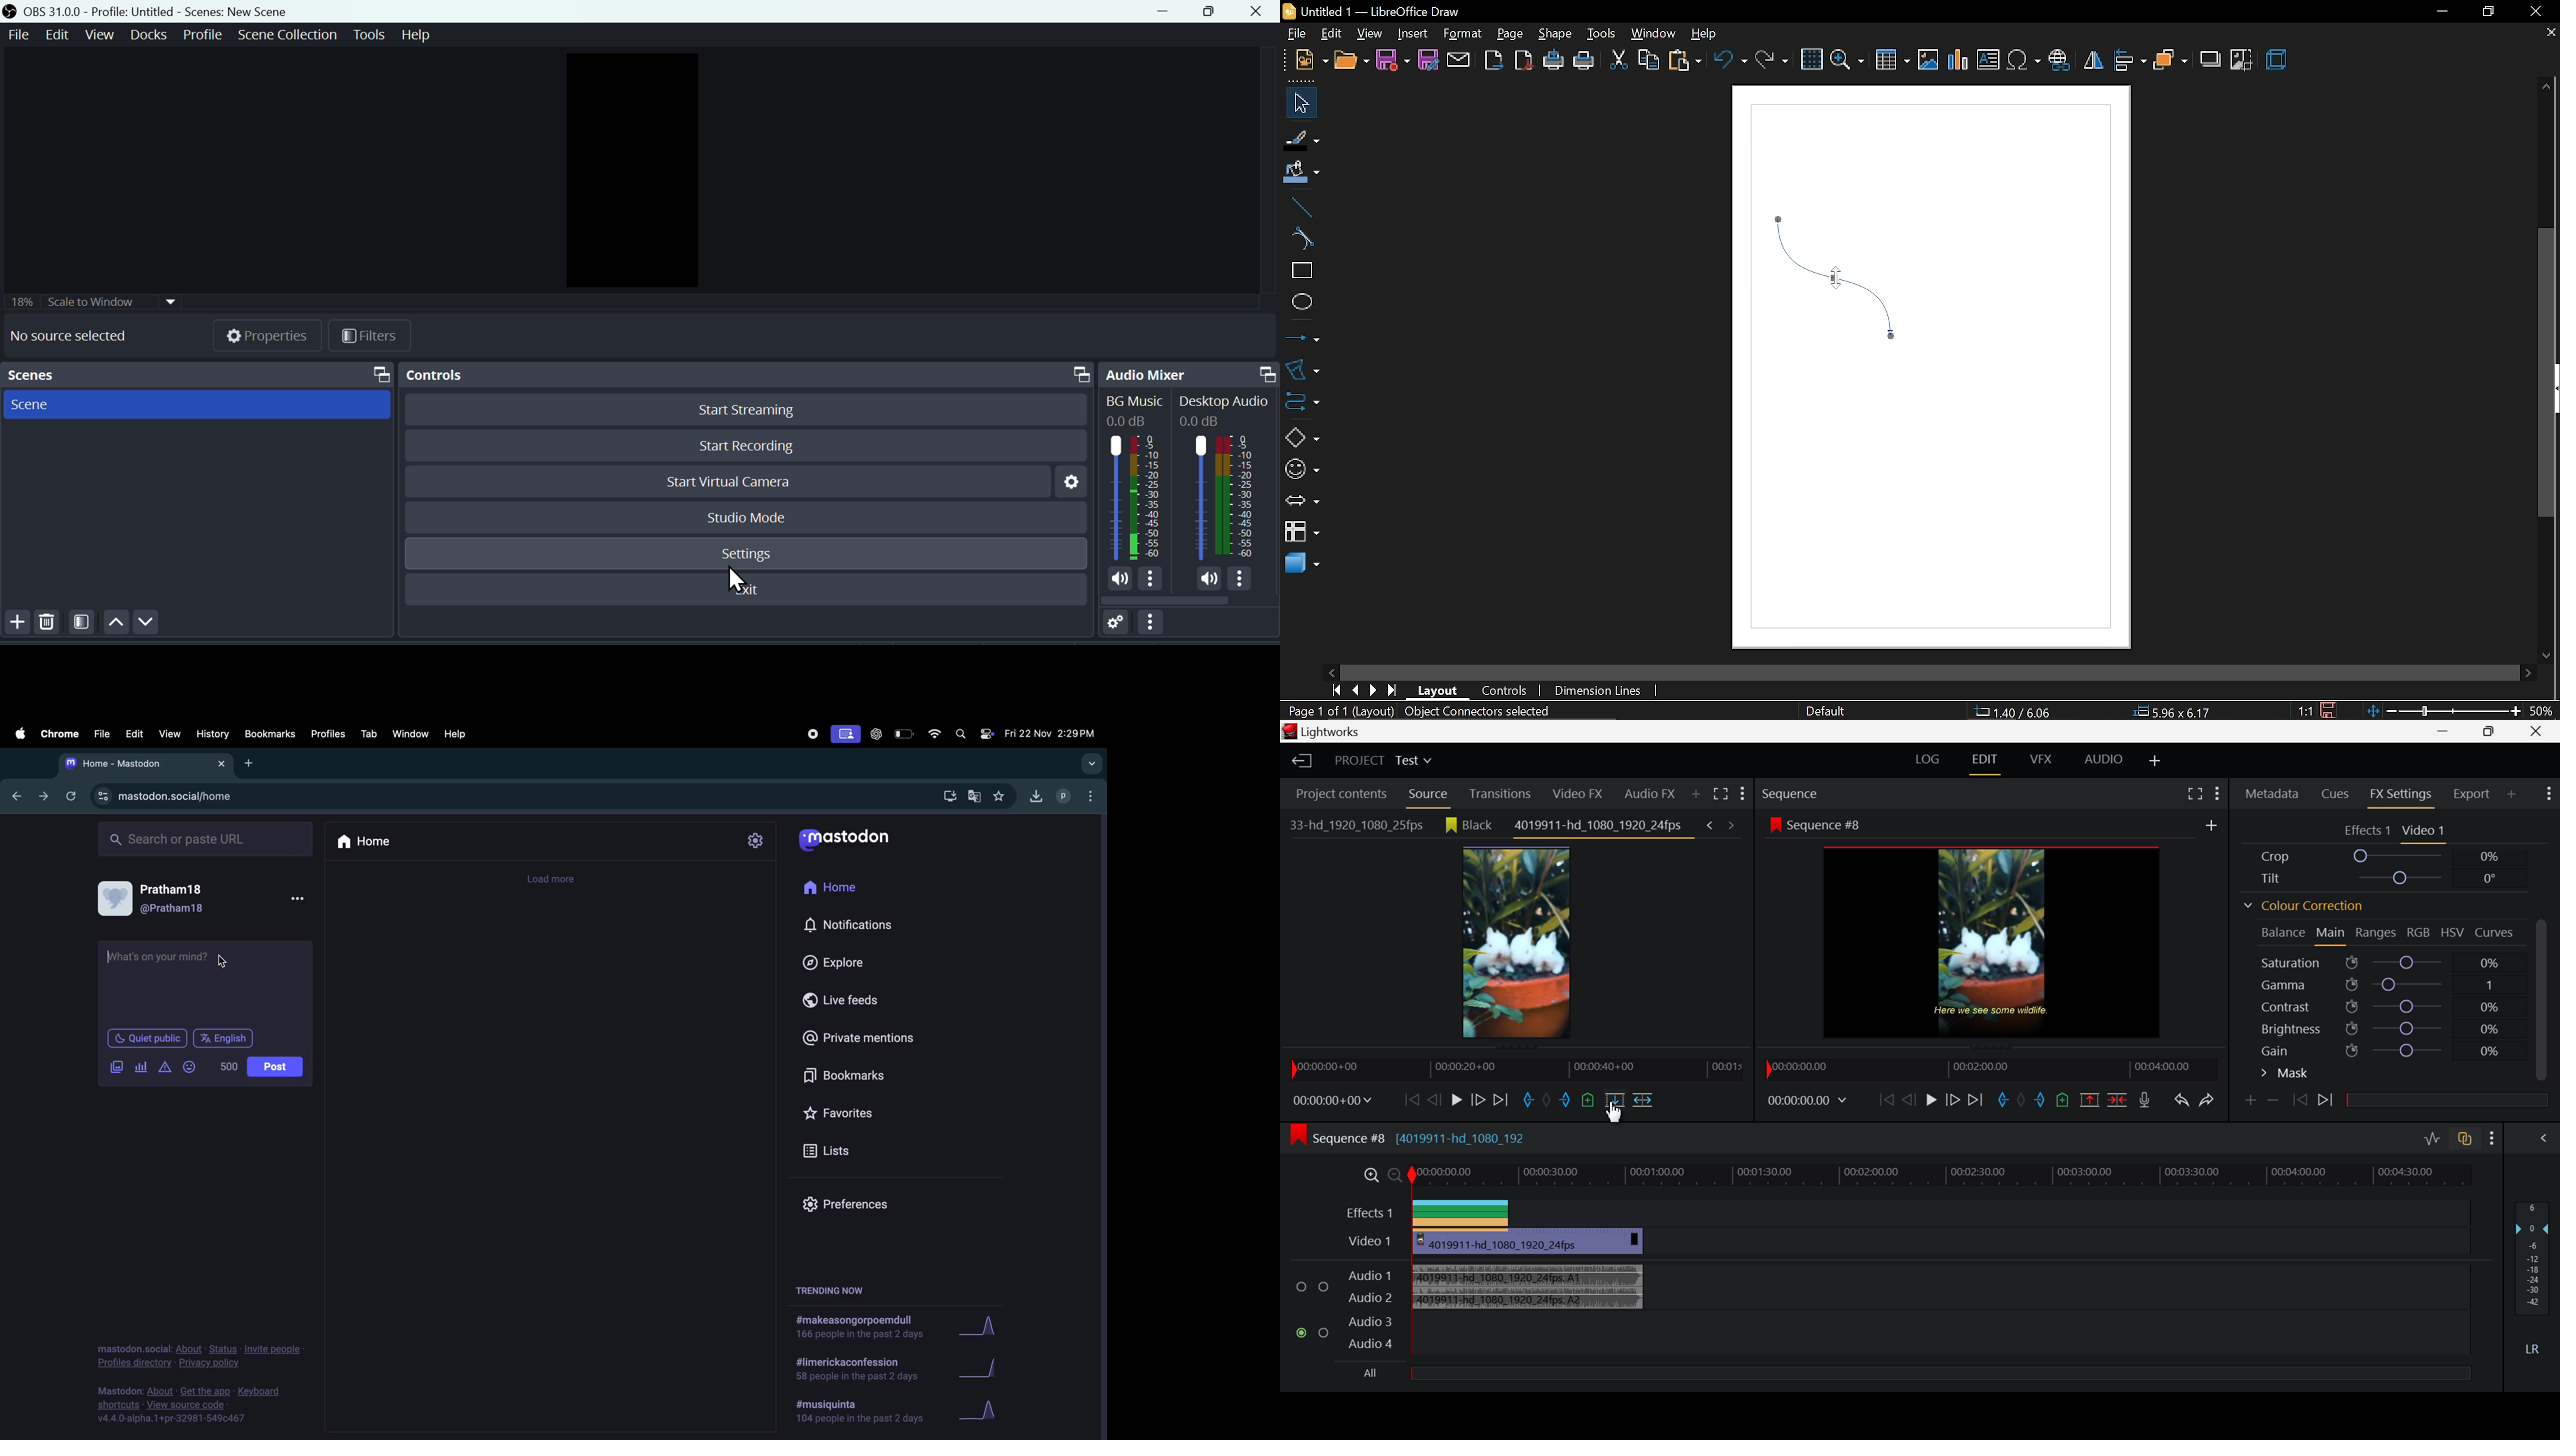 This screenshot has height=1456, width=2576. I want to click on help, so click(421, 38).